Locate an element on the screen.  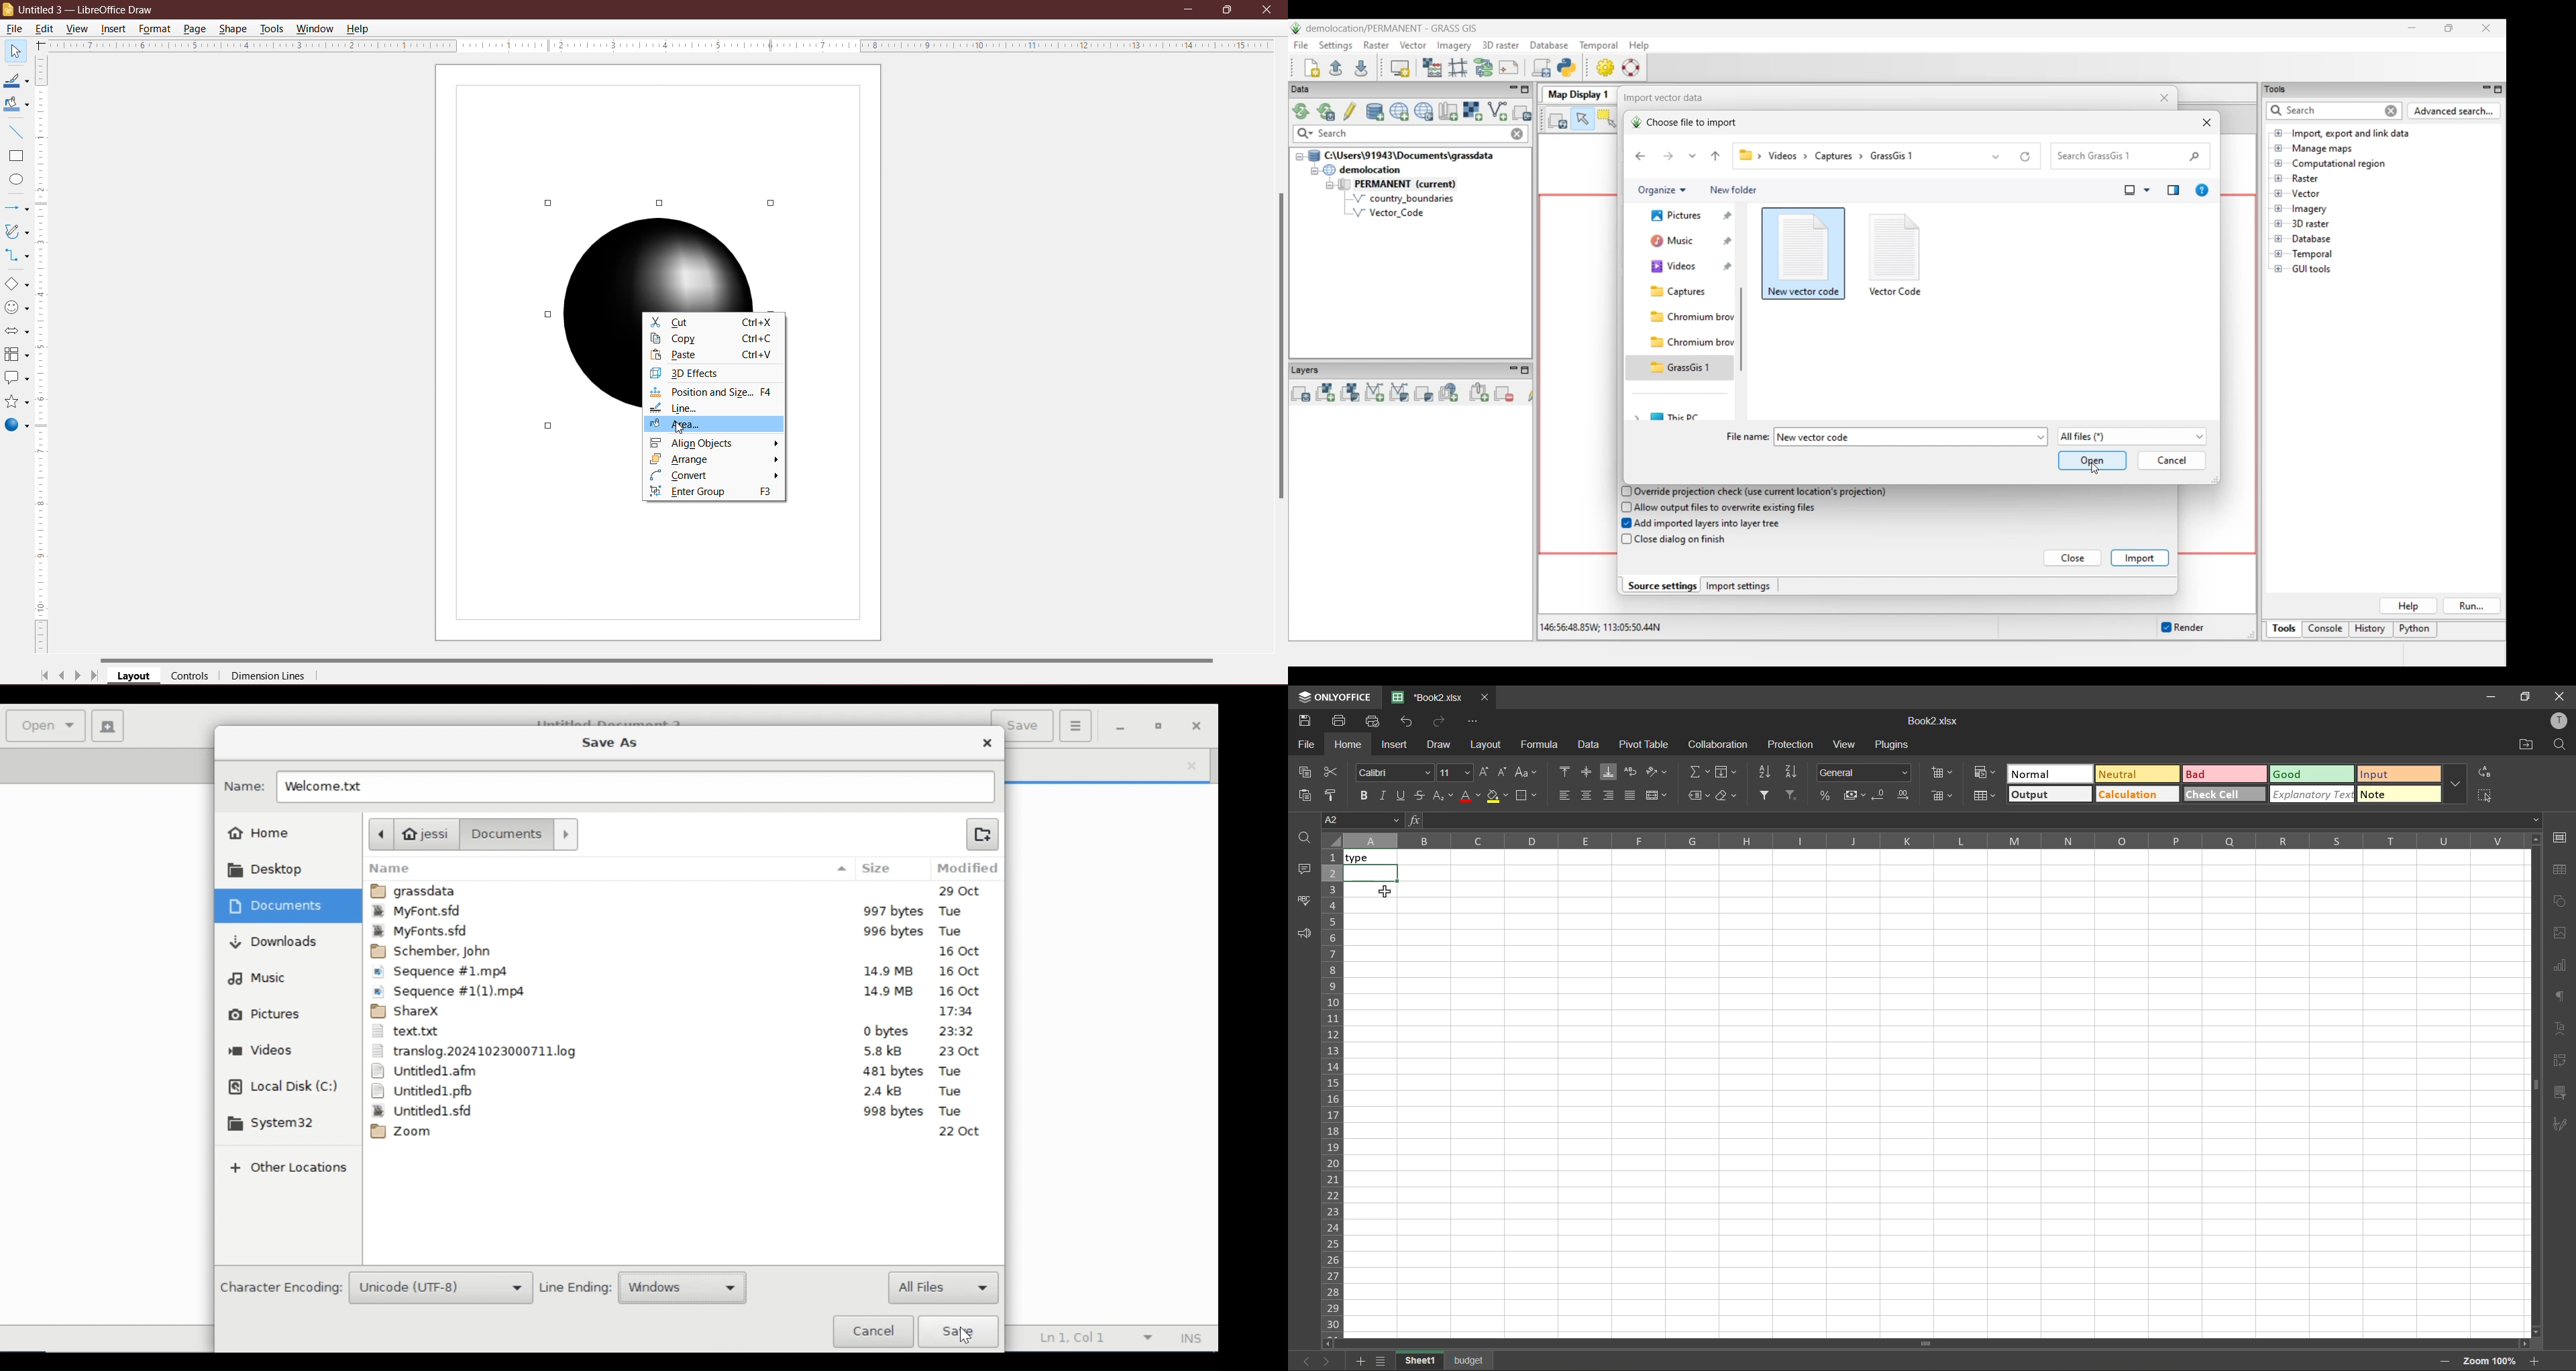
Scroll to last page is located at coordinates (95, 677).